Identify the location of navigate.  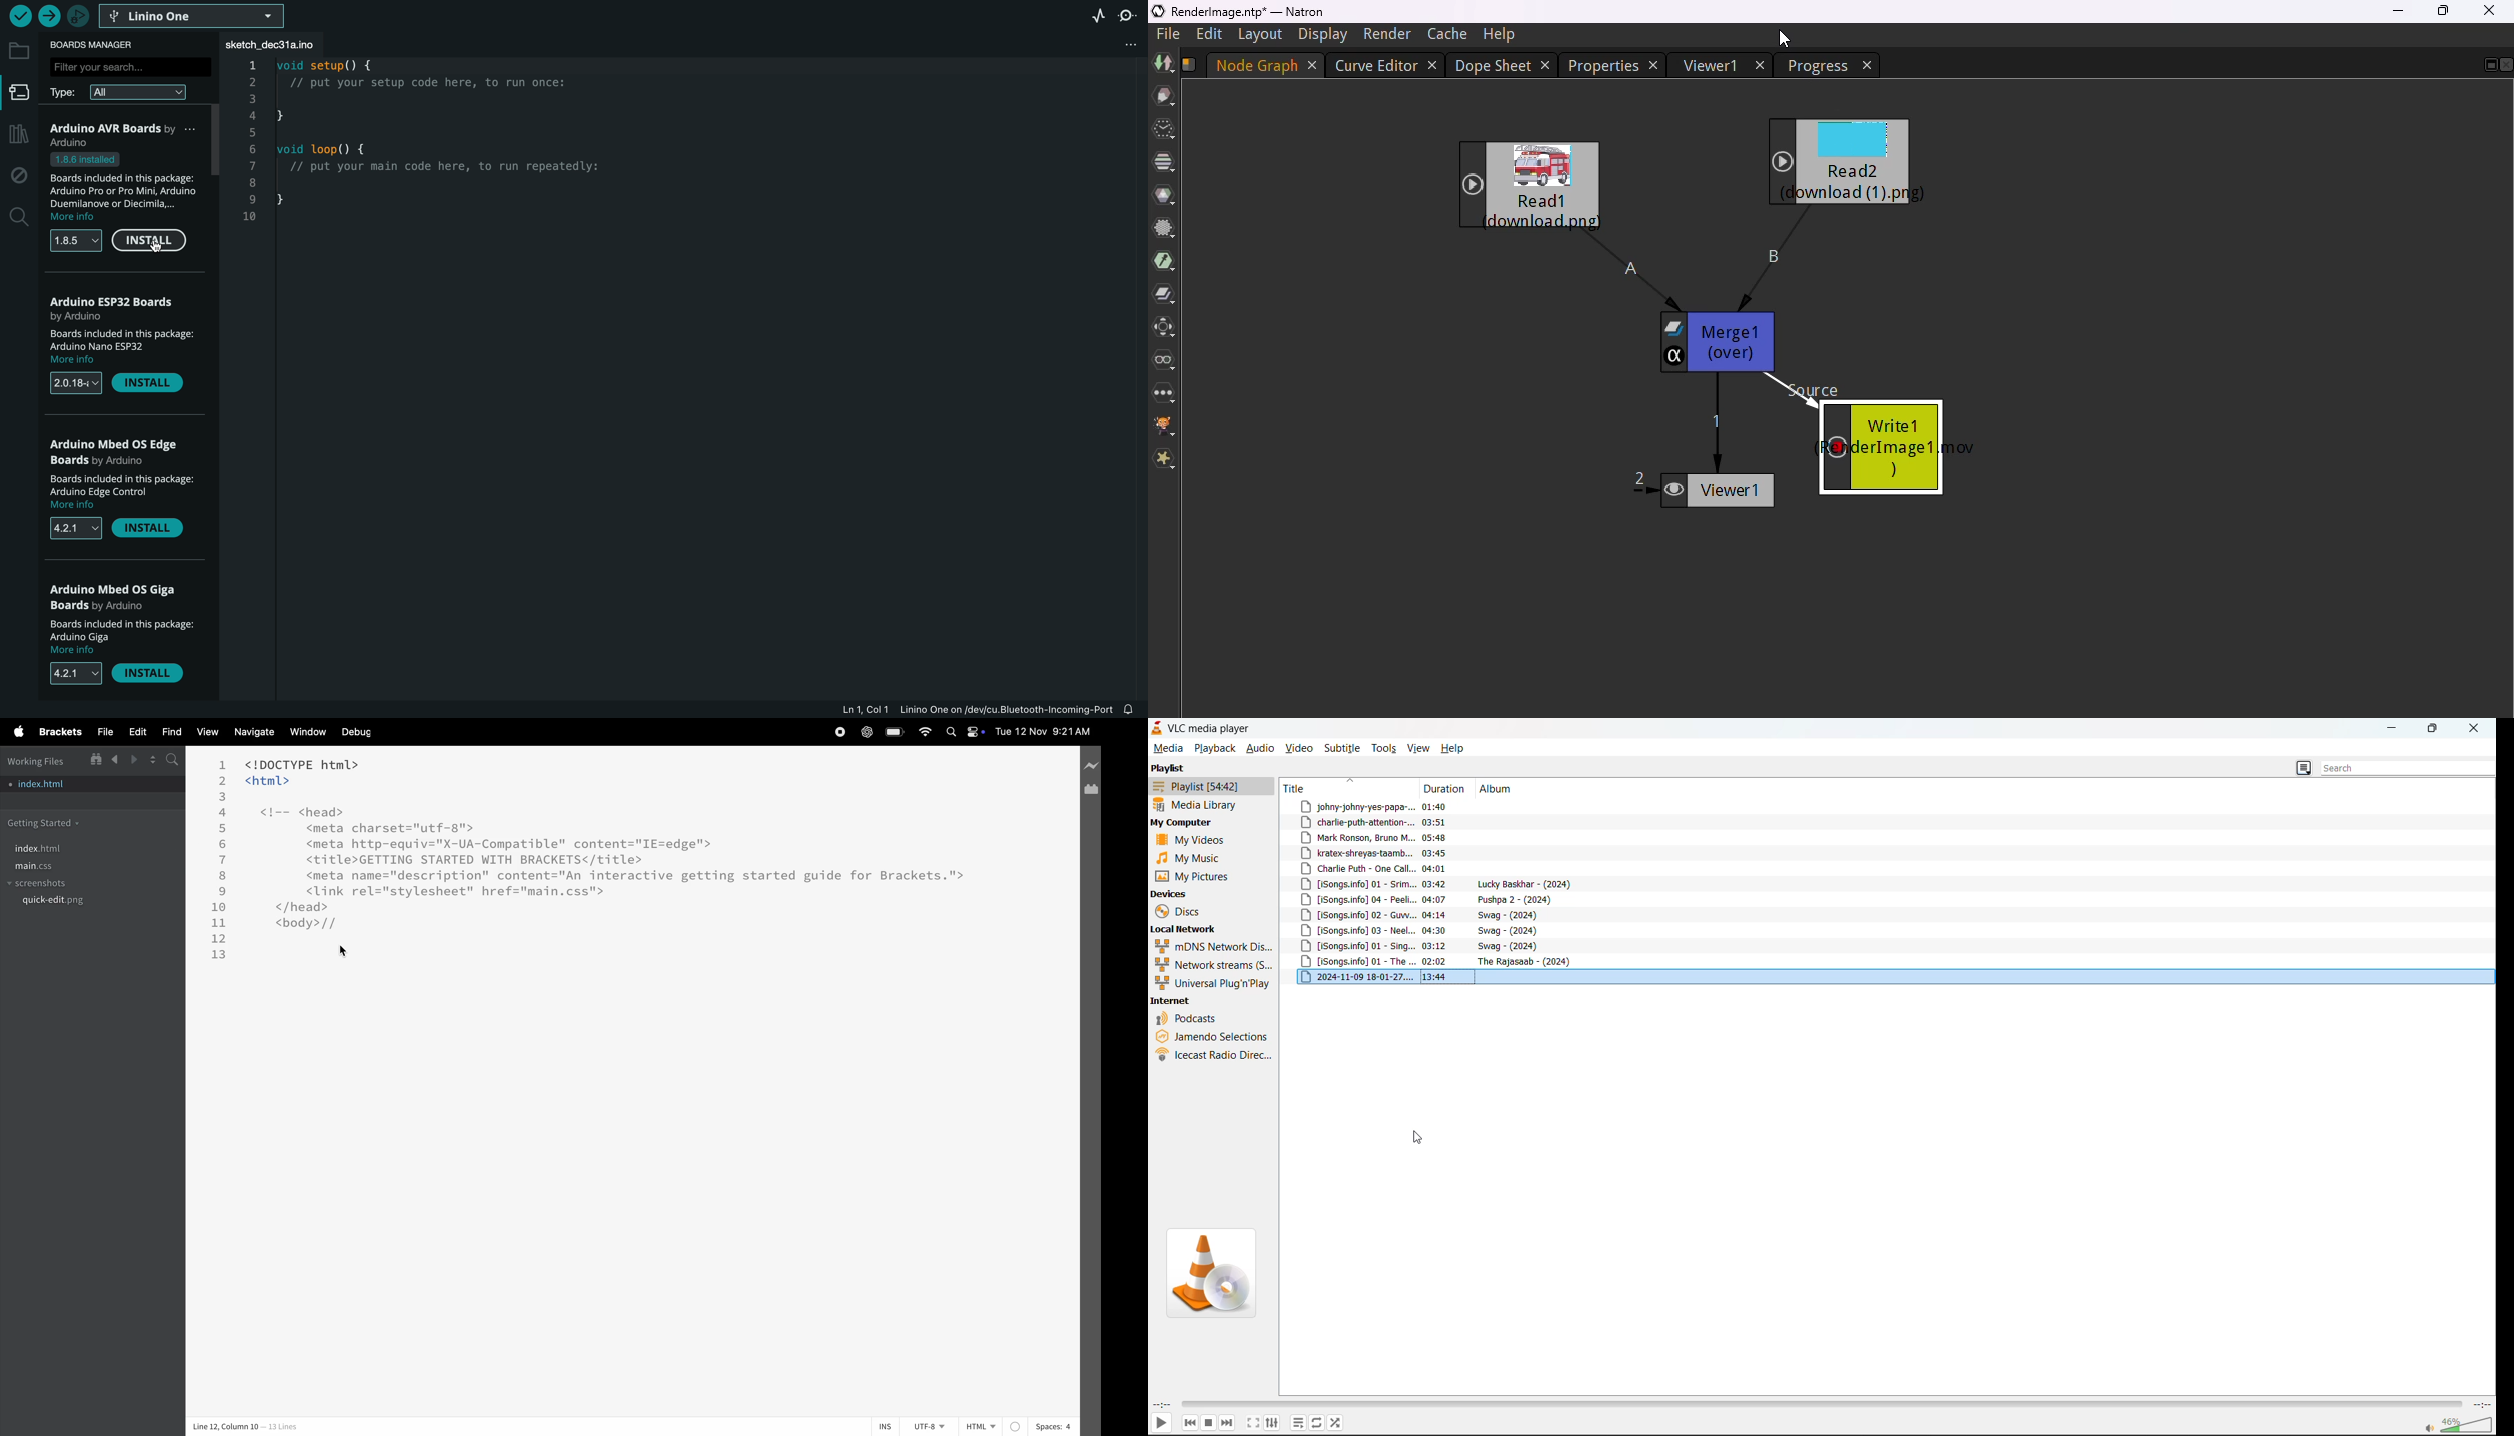
(252, 733).